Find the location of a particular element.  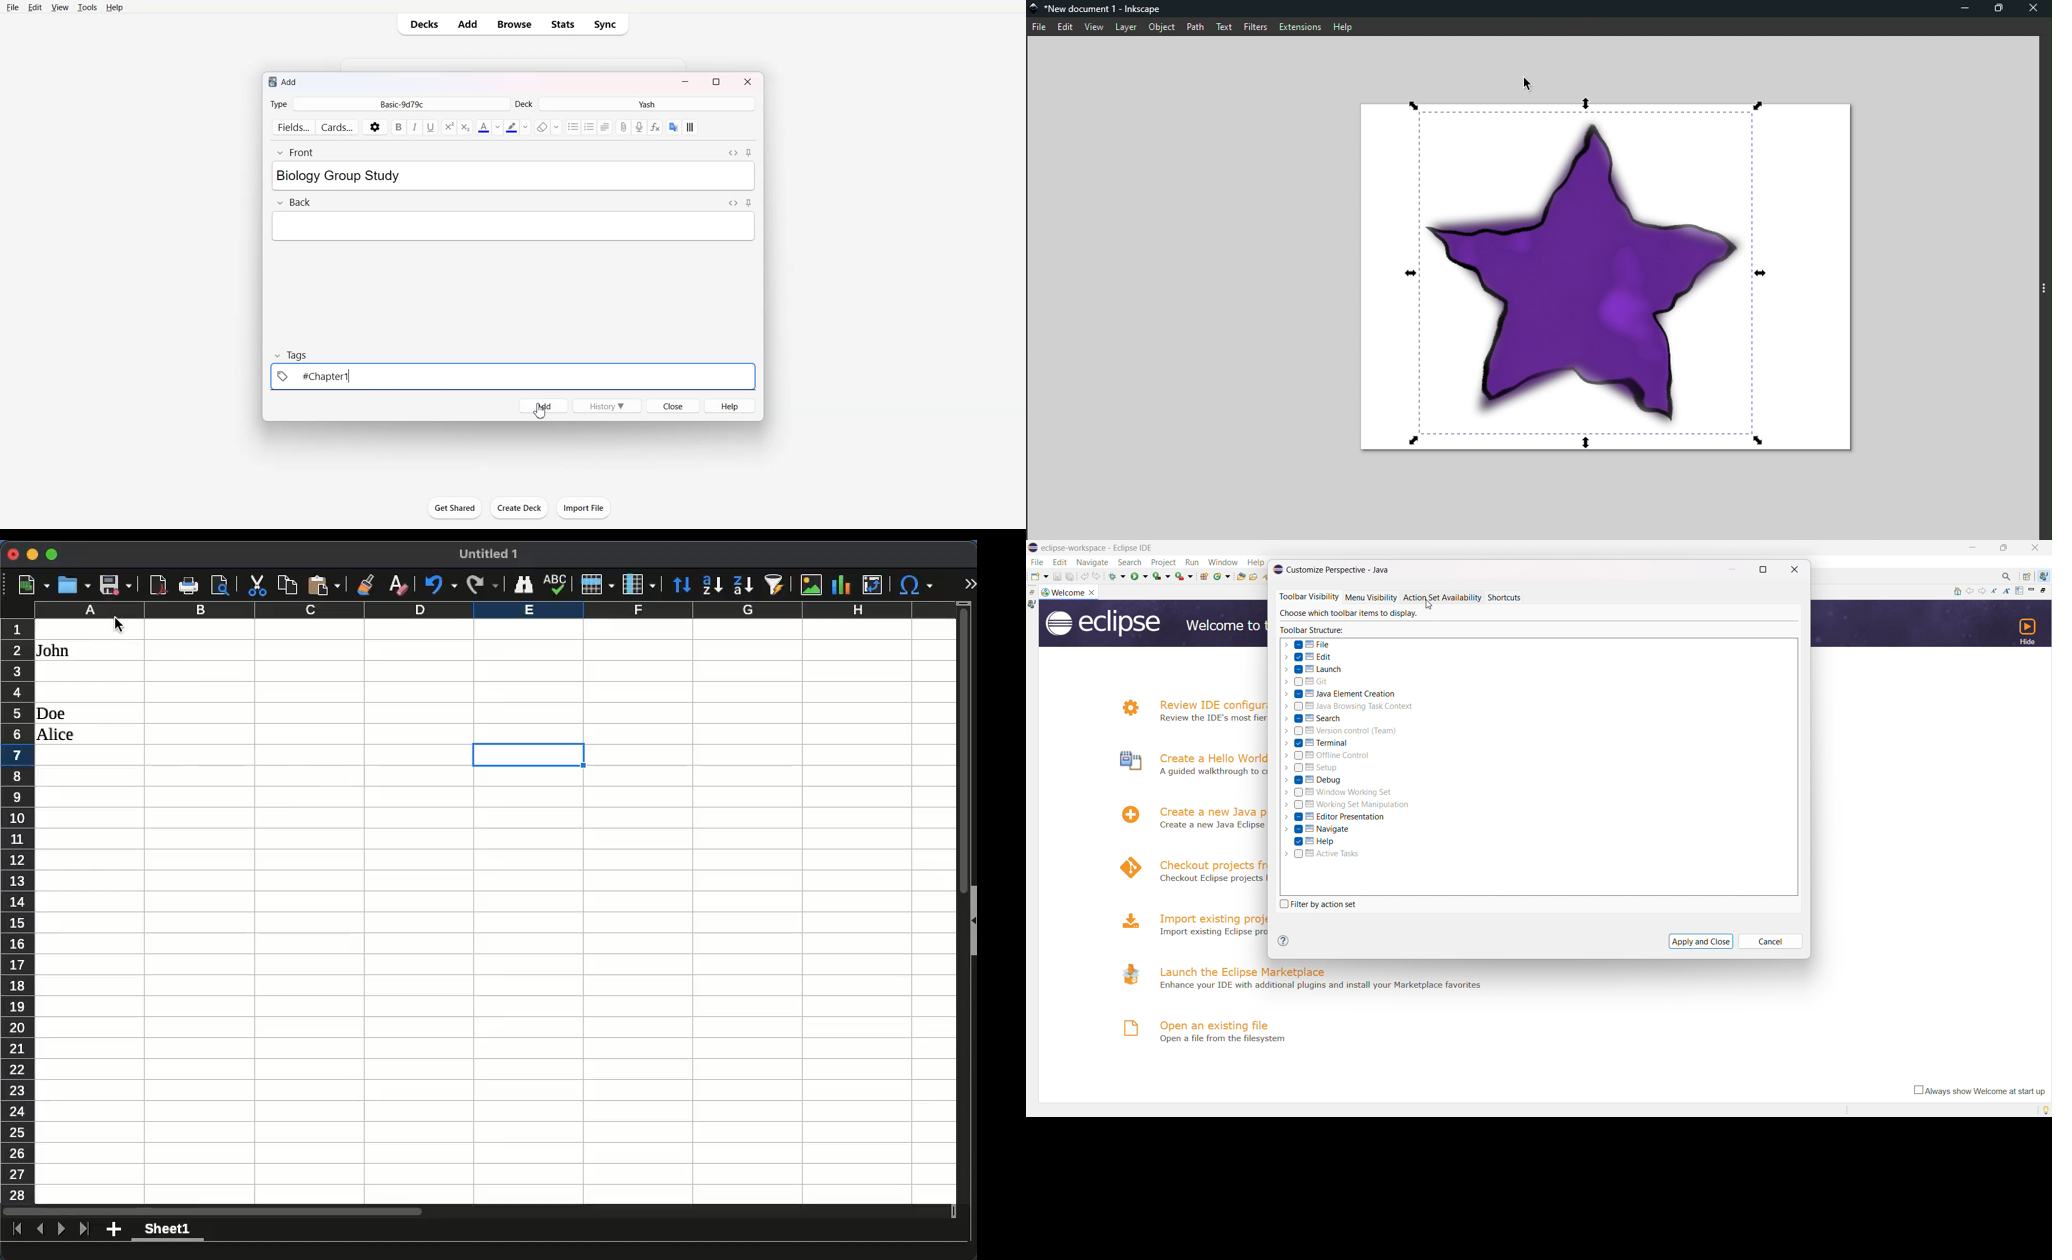

View is located at coordinates (60, 8).